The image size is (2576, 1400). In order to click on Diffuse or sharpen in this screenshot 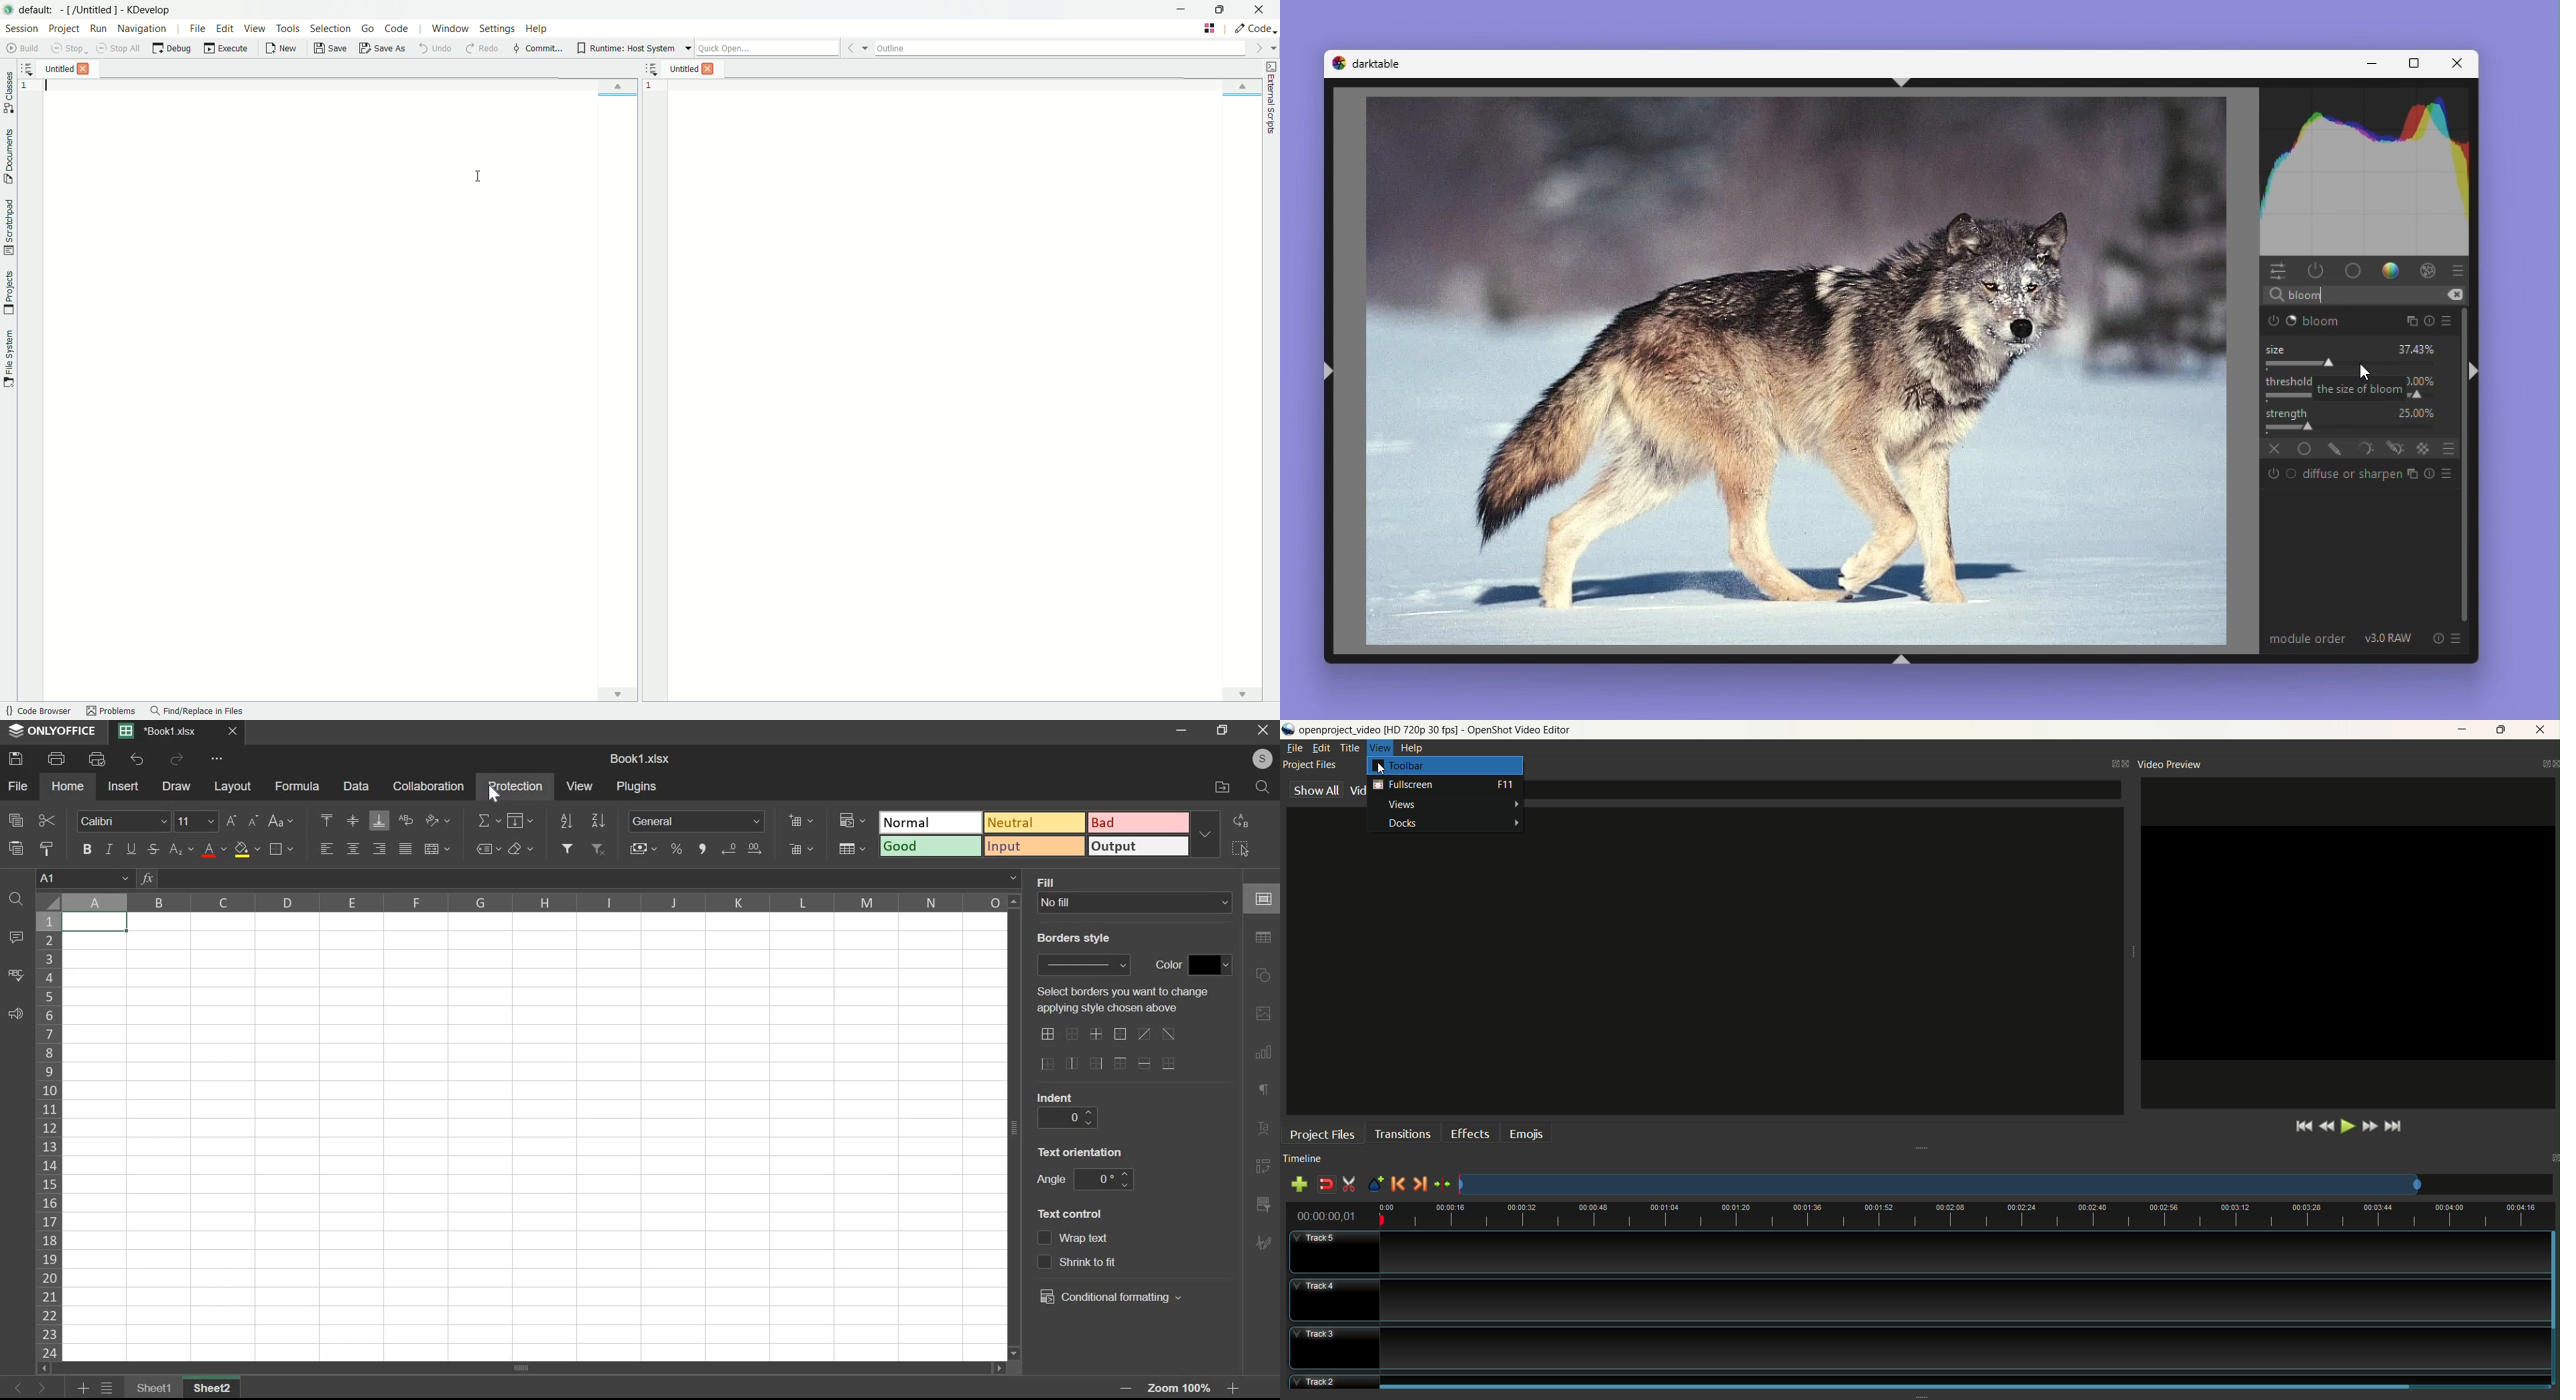, I will do `click(2350, 473)`.